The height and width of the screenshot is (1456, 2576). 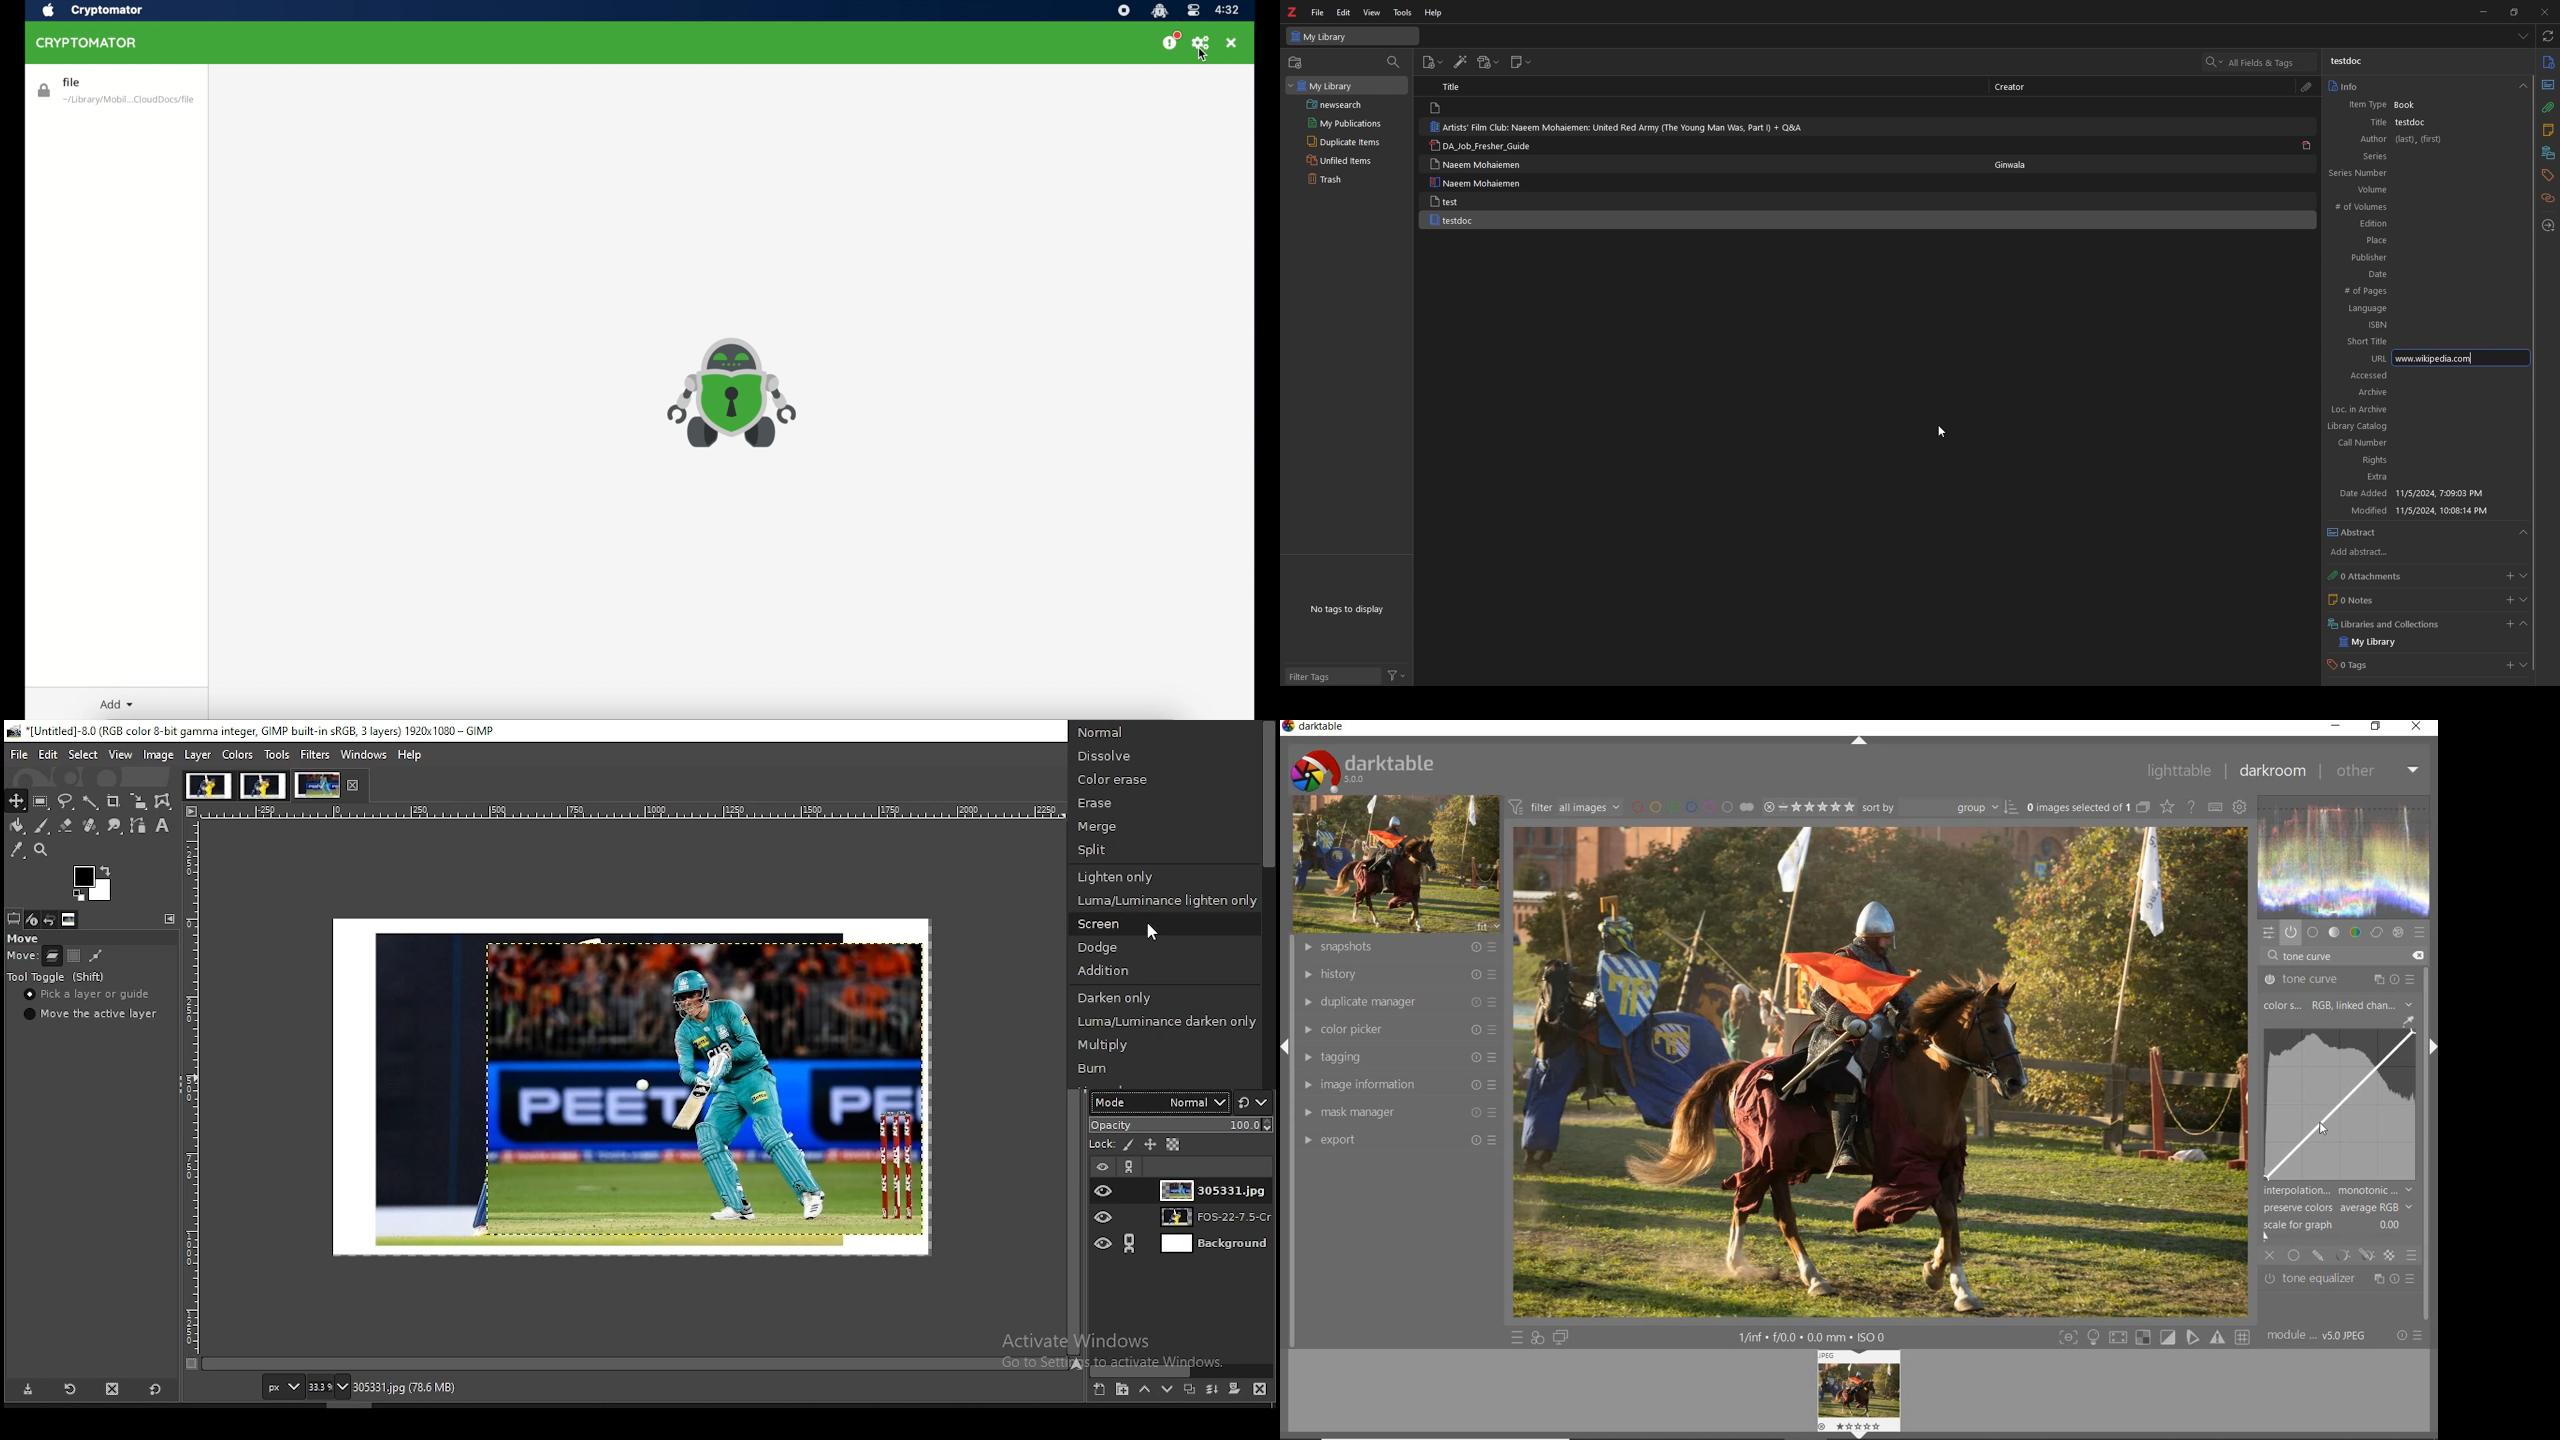 I want to click on testdoc, so click(x=1455, y=220).